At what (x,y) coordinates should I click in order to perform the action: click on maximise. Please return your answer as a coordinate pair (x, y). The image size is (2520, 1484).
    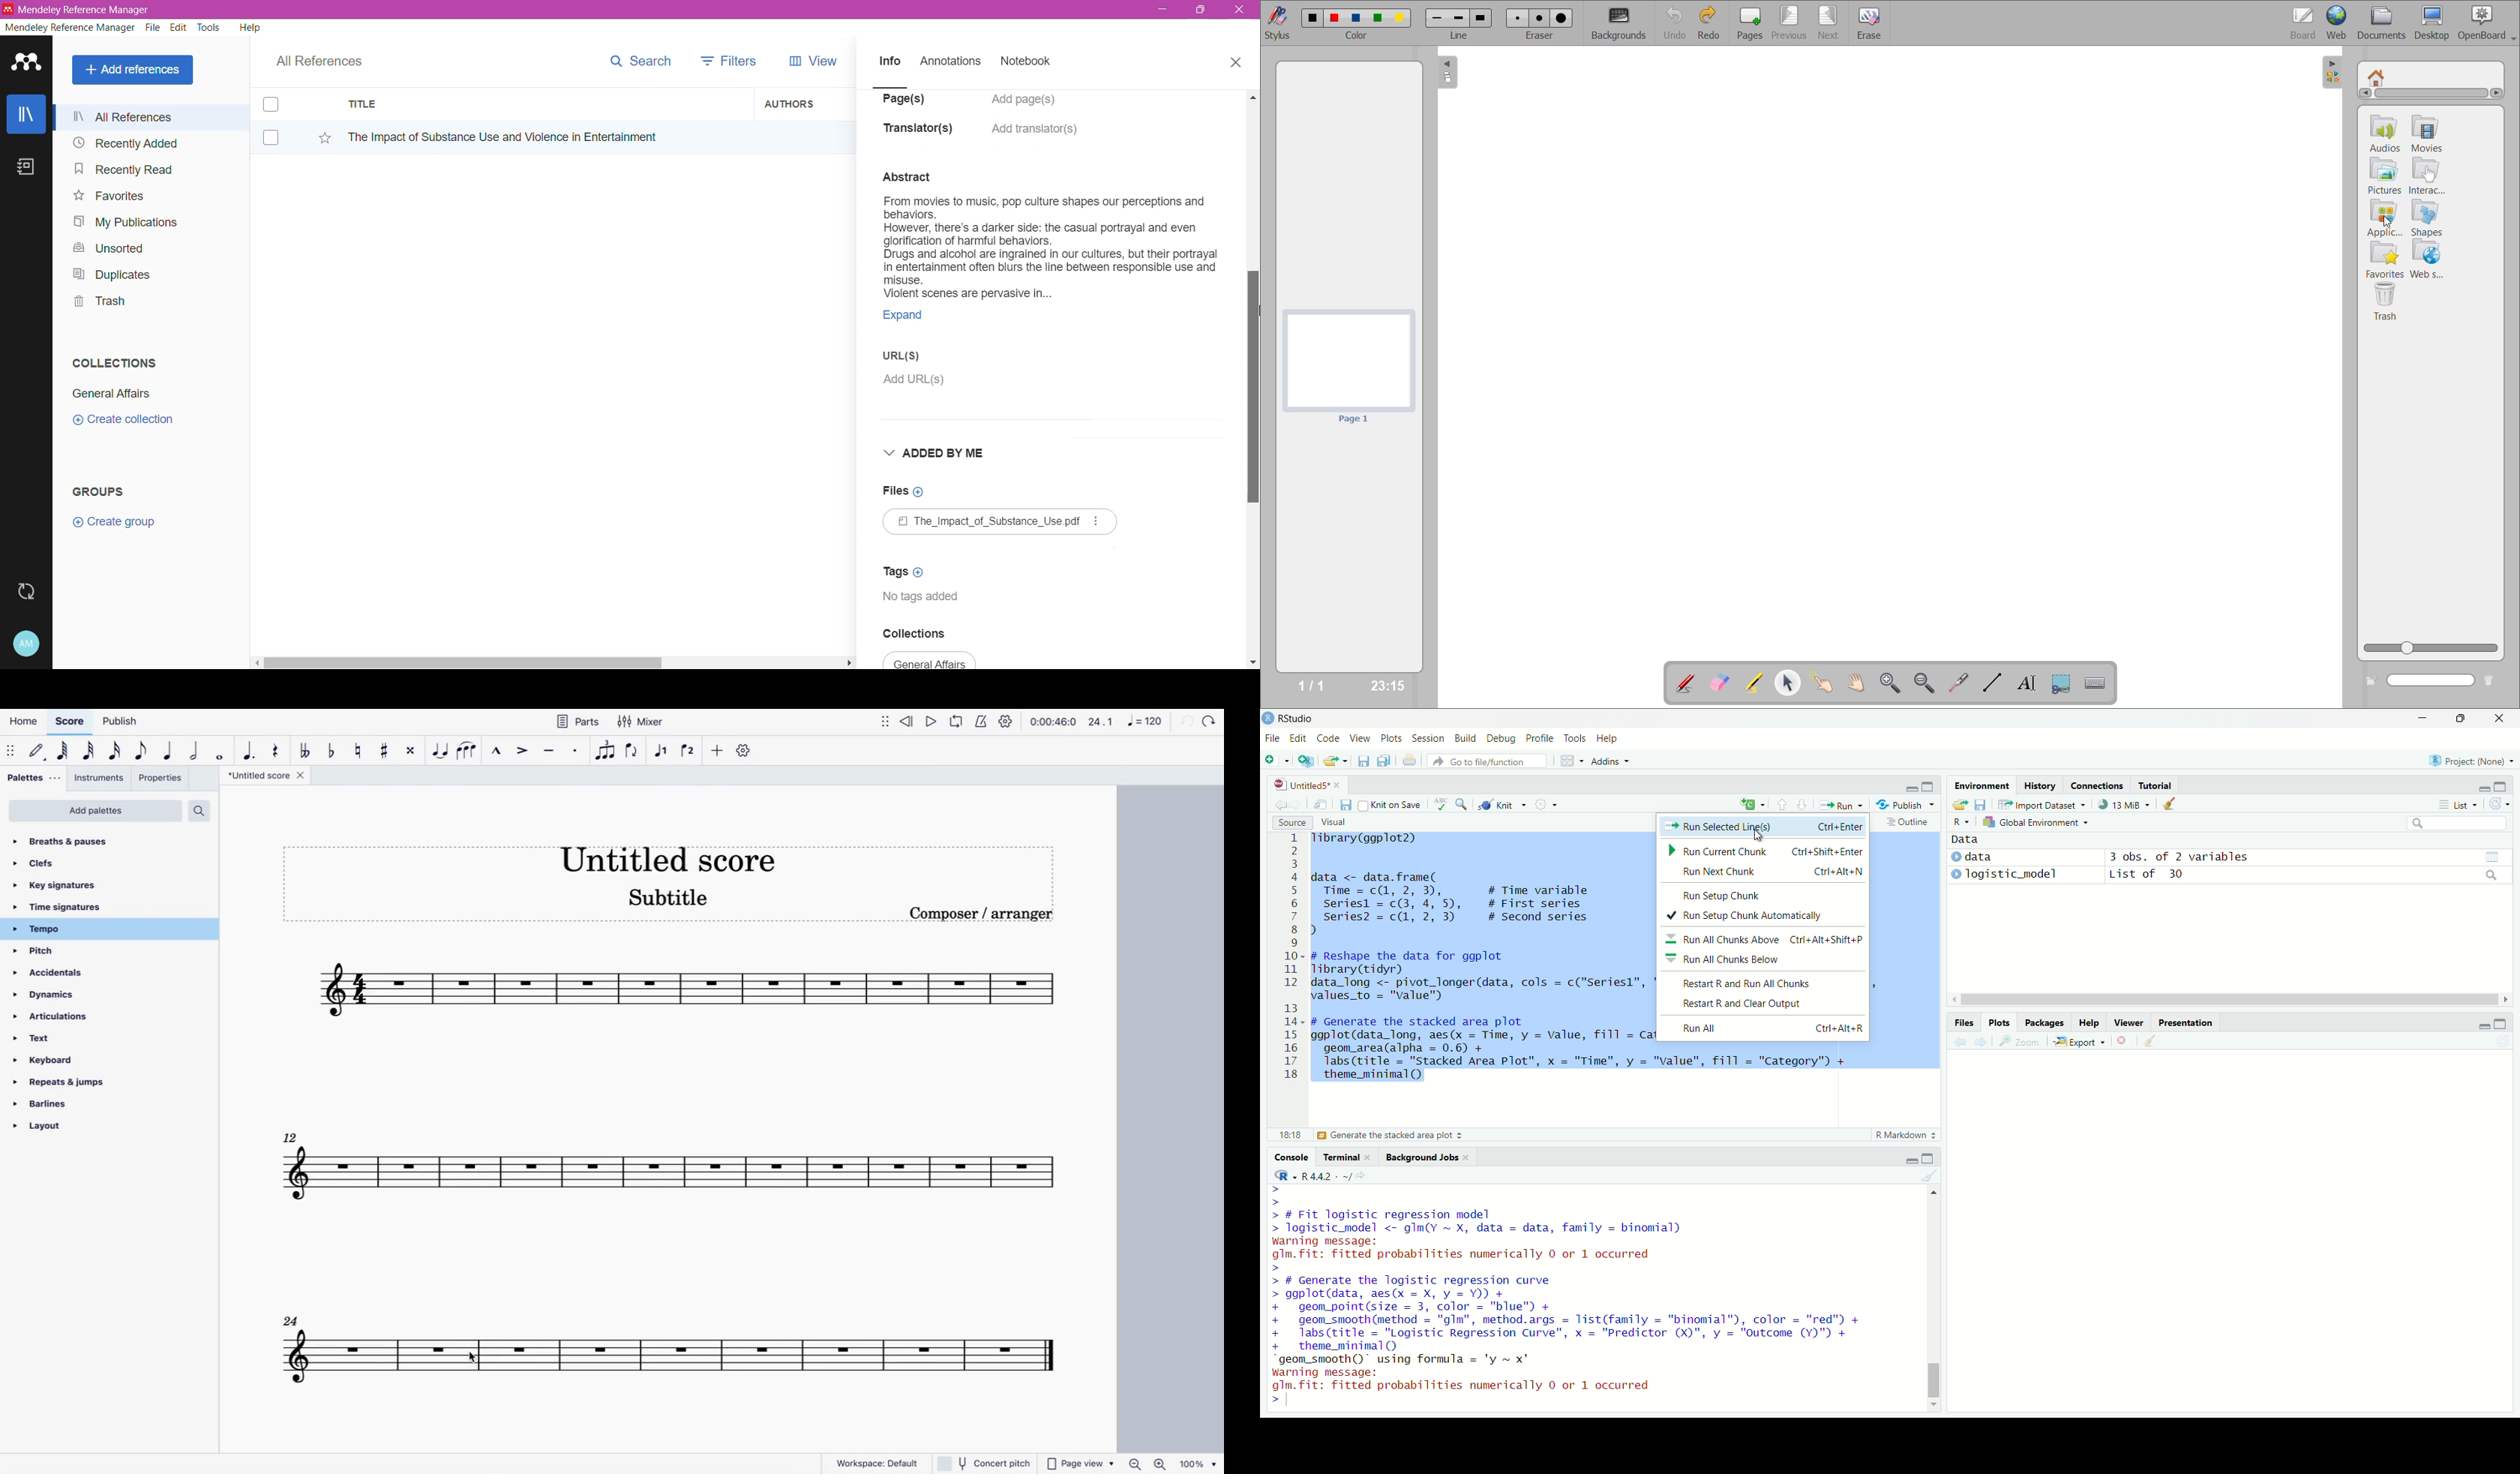
    Looking at the image, I should click on (2466, 719).